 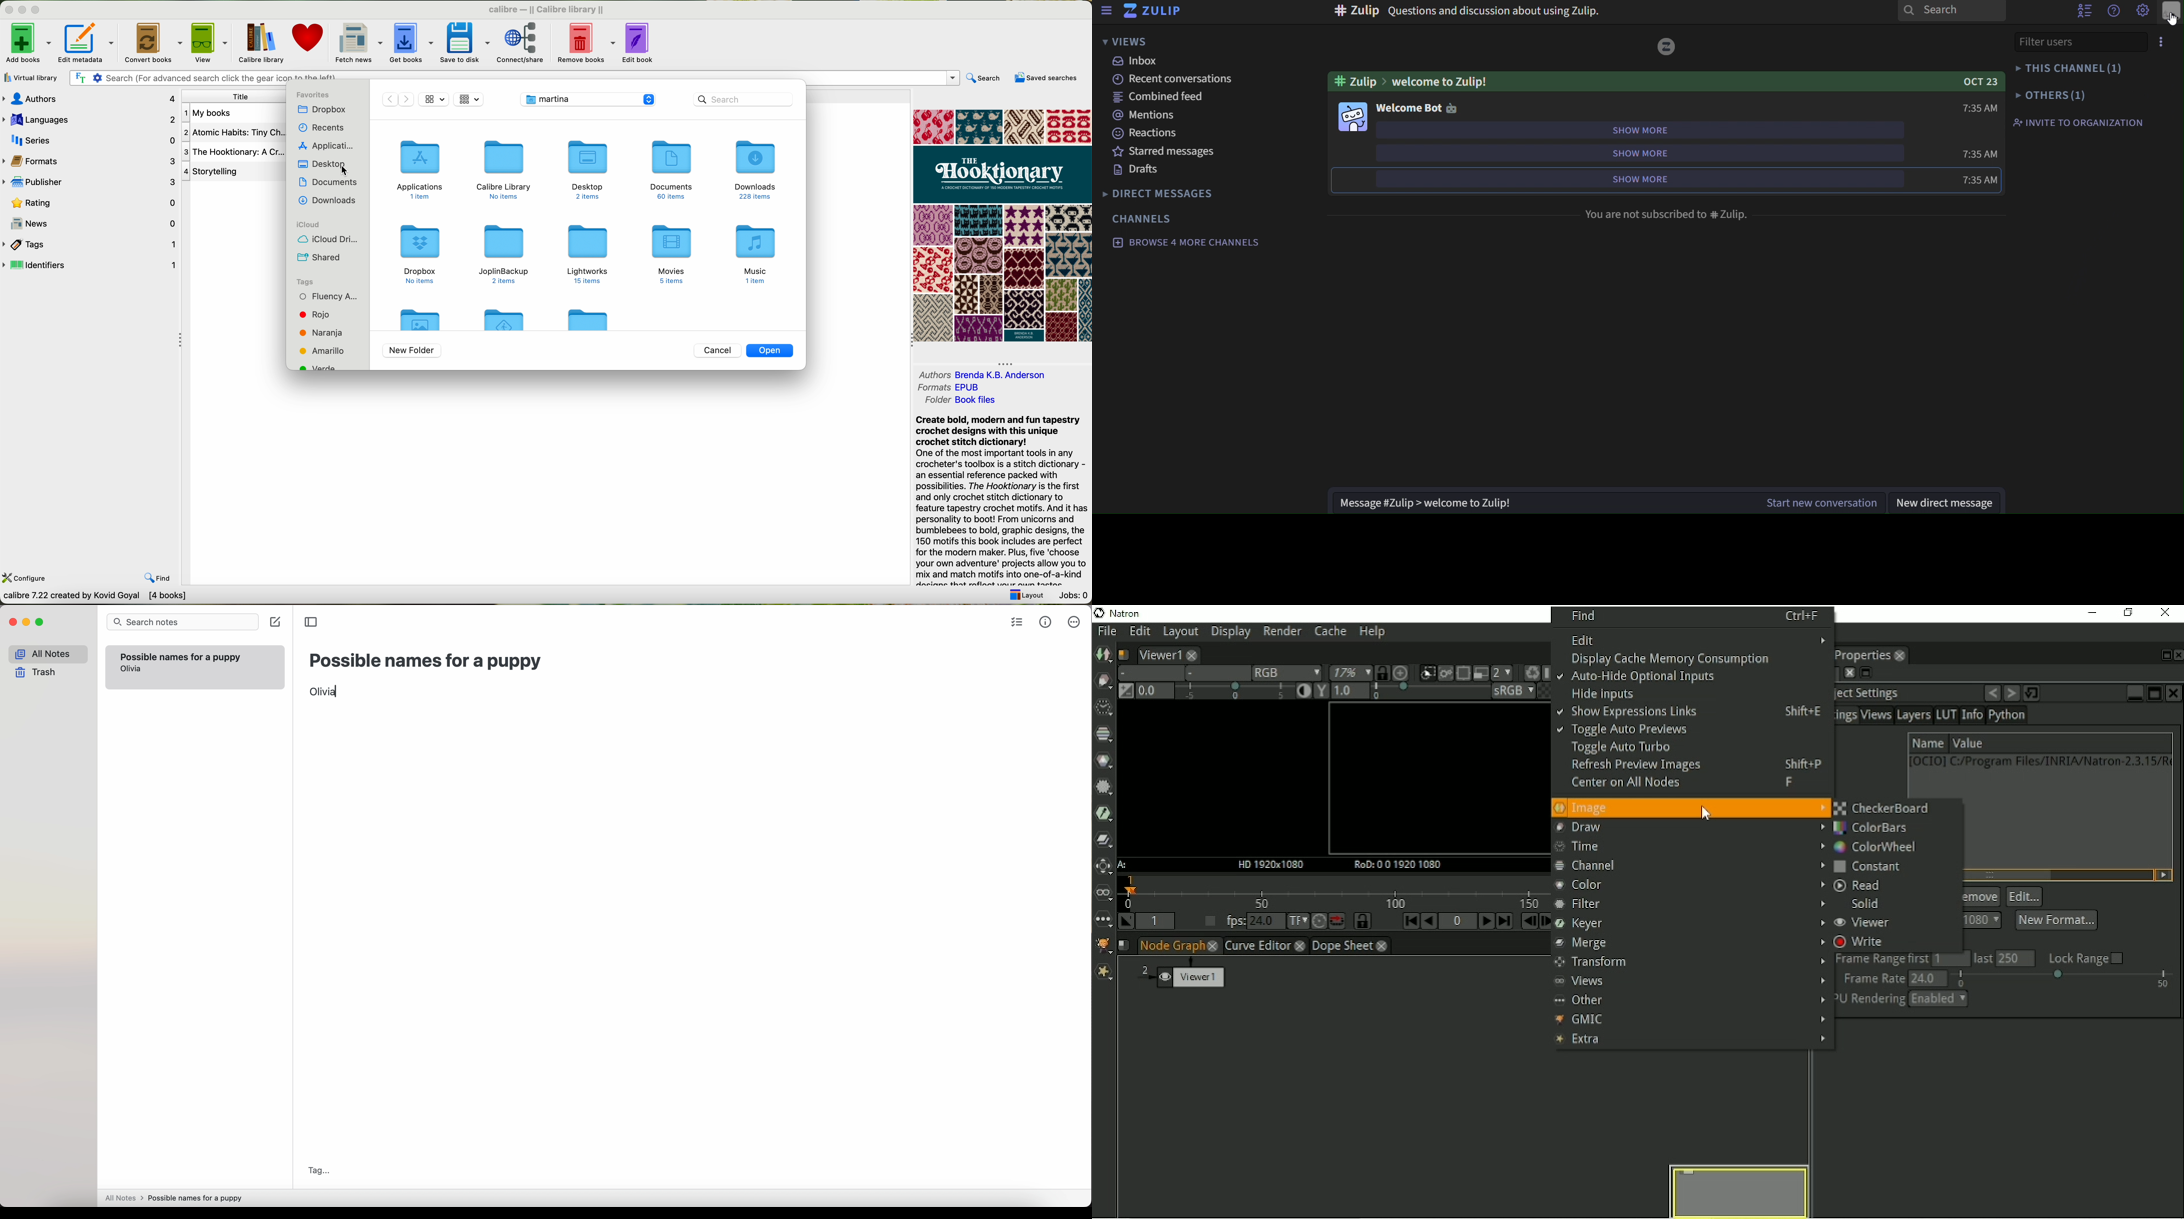 I want to click on edit metadata, so click(x=86, y=43).